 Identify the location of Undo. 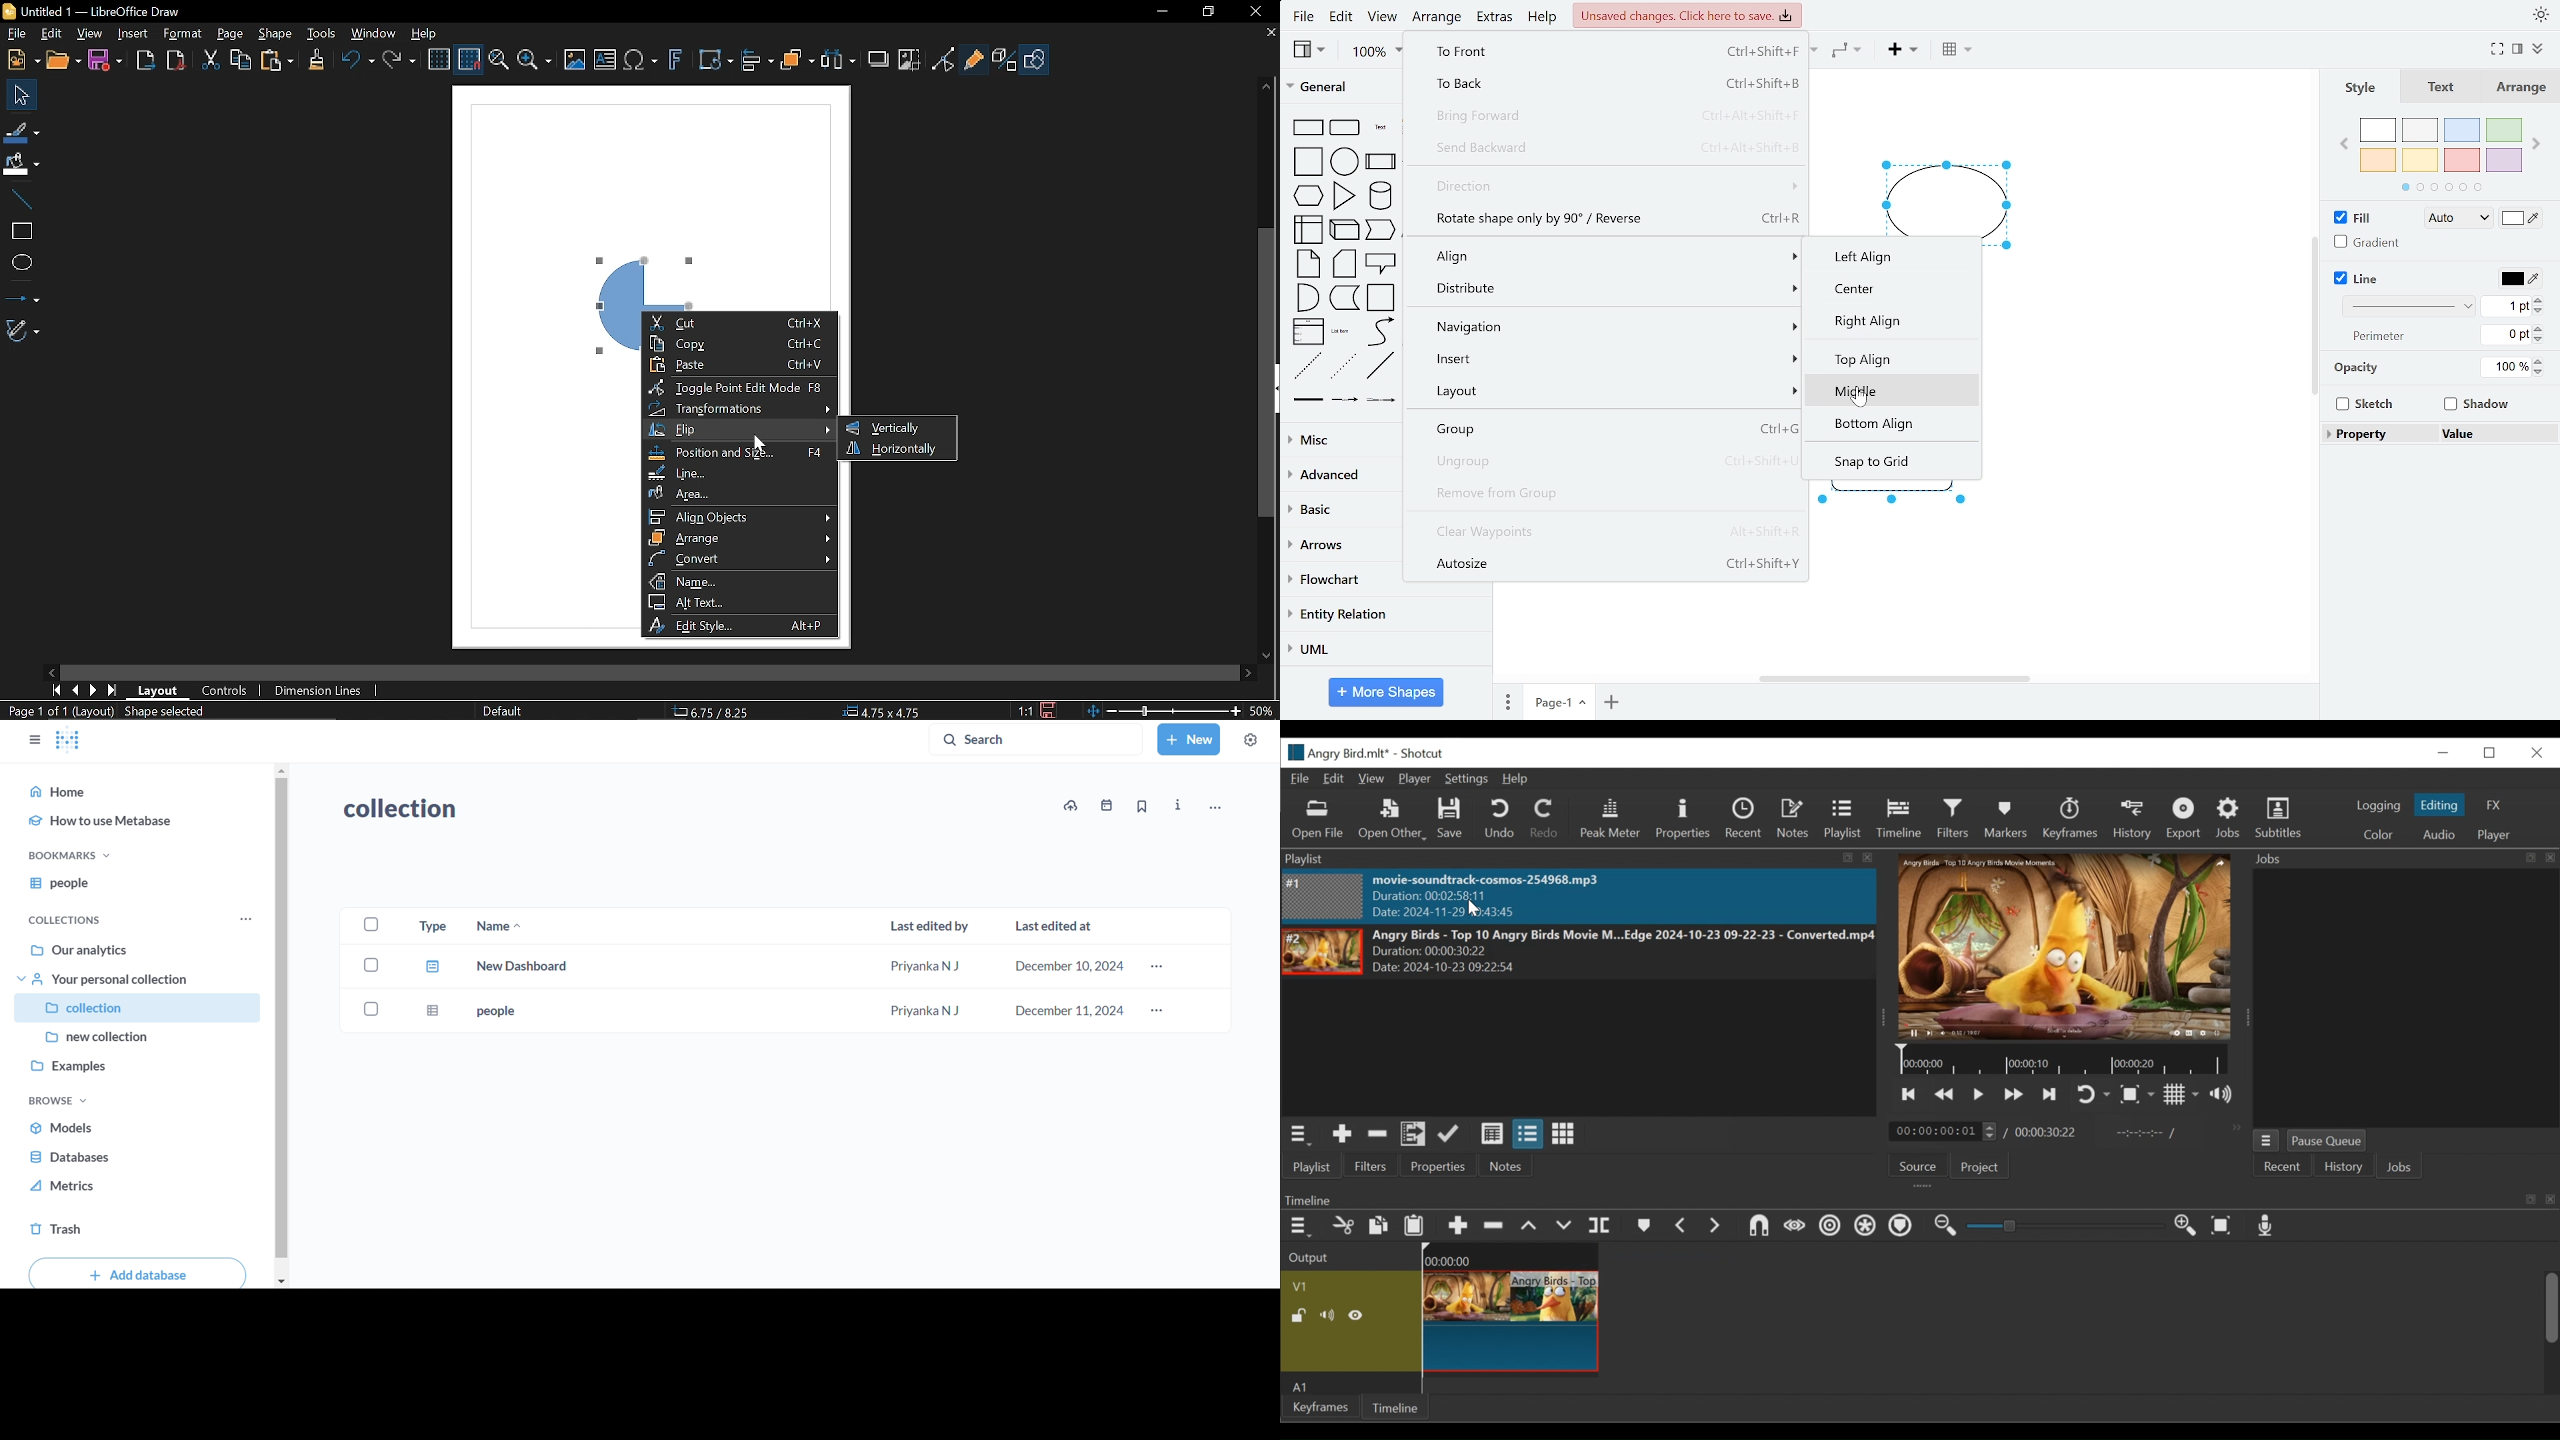
(355, 61).